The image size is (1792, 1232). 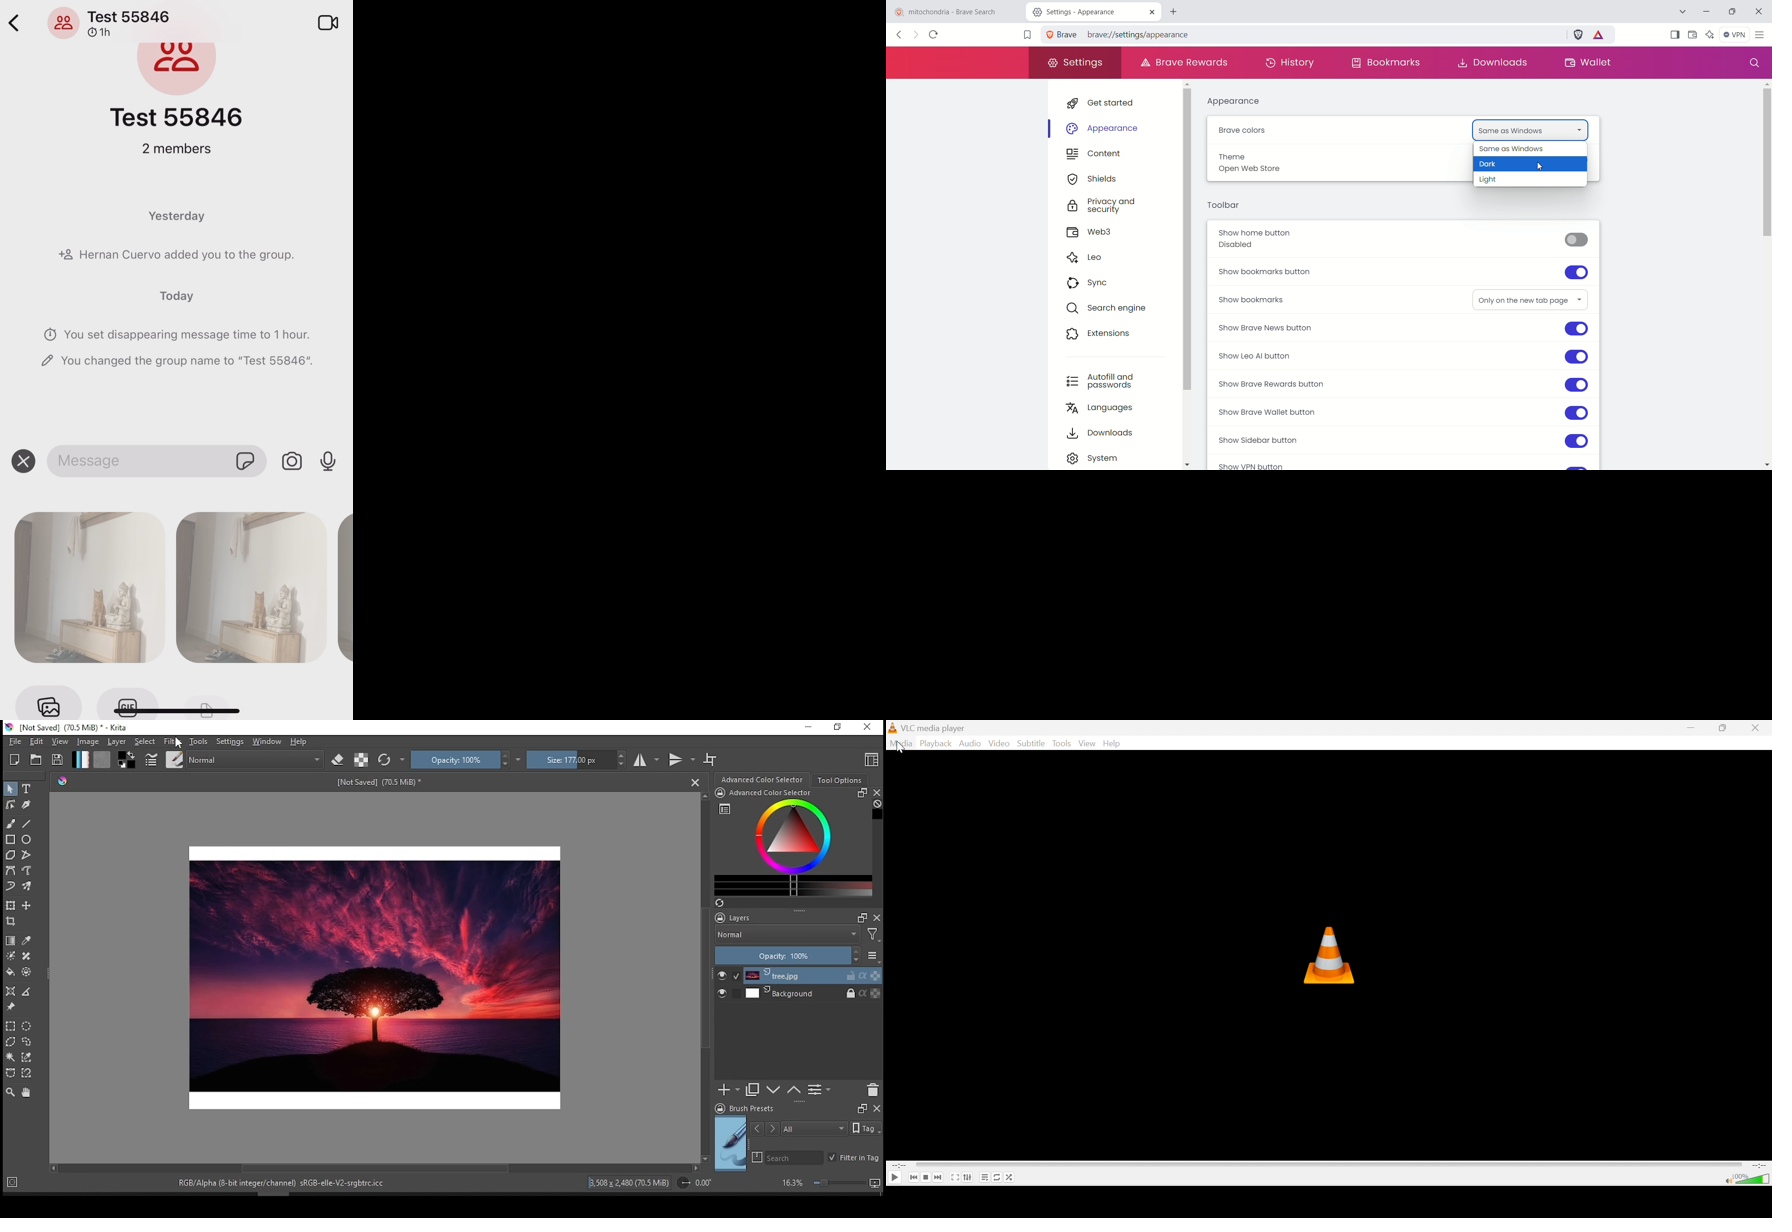 I want to click on size, so click(x=575, y=759).